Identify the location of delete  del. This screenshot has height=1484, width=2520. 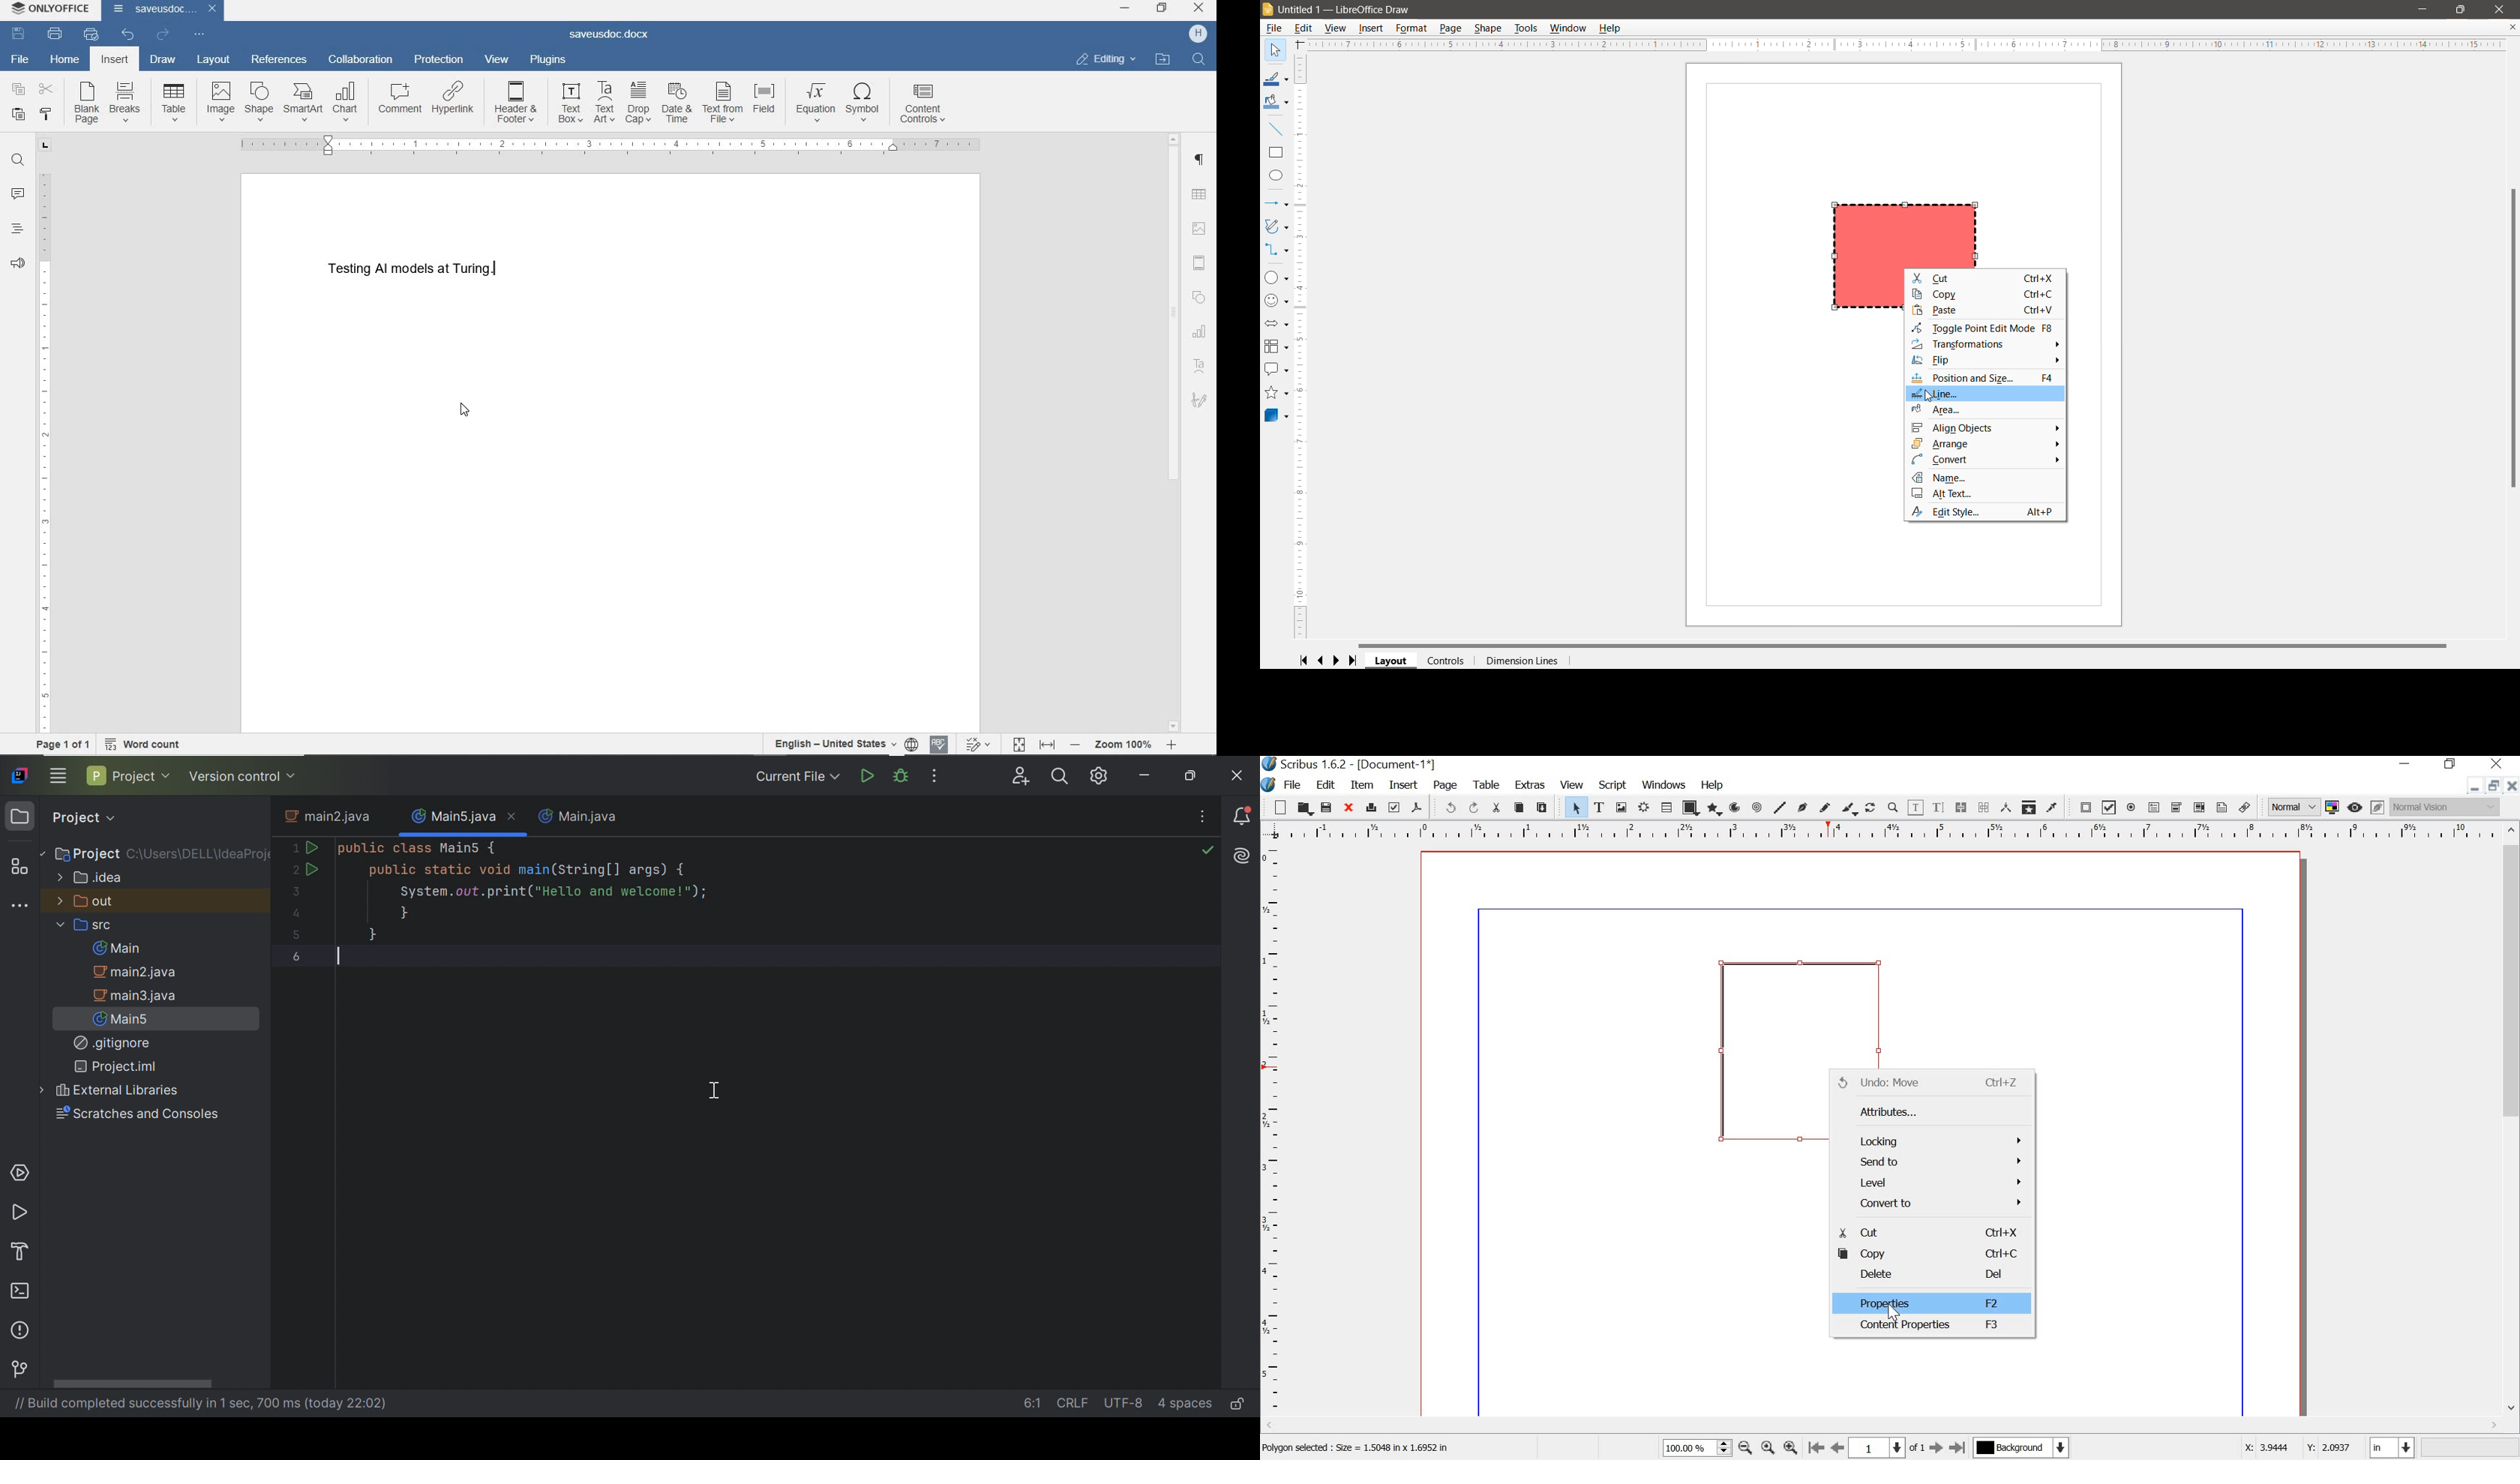
(1930, 1276).